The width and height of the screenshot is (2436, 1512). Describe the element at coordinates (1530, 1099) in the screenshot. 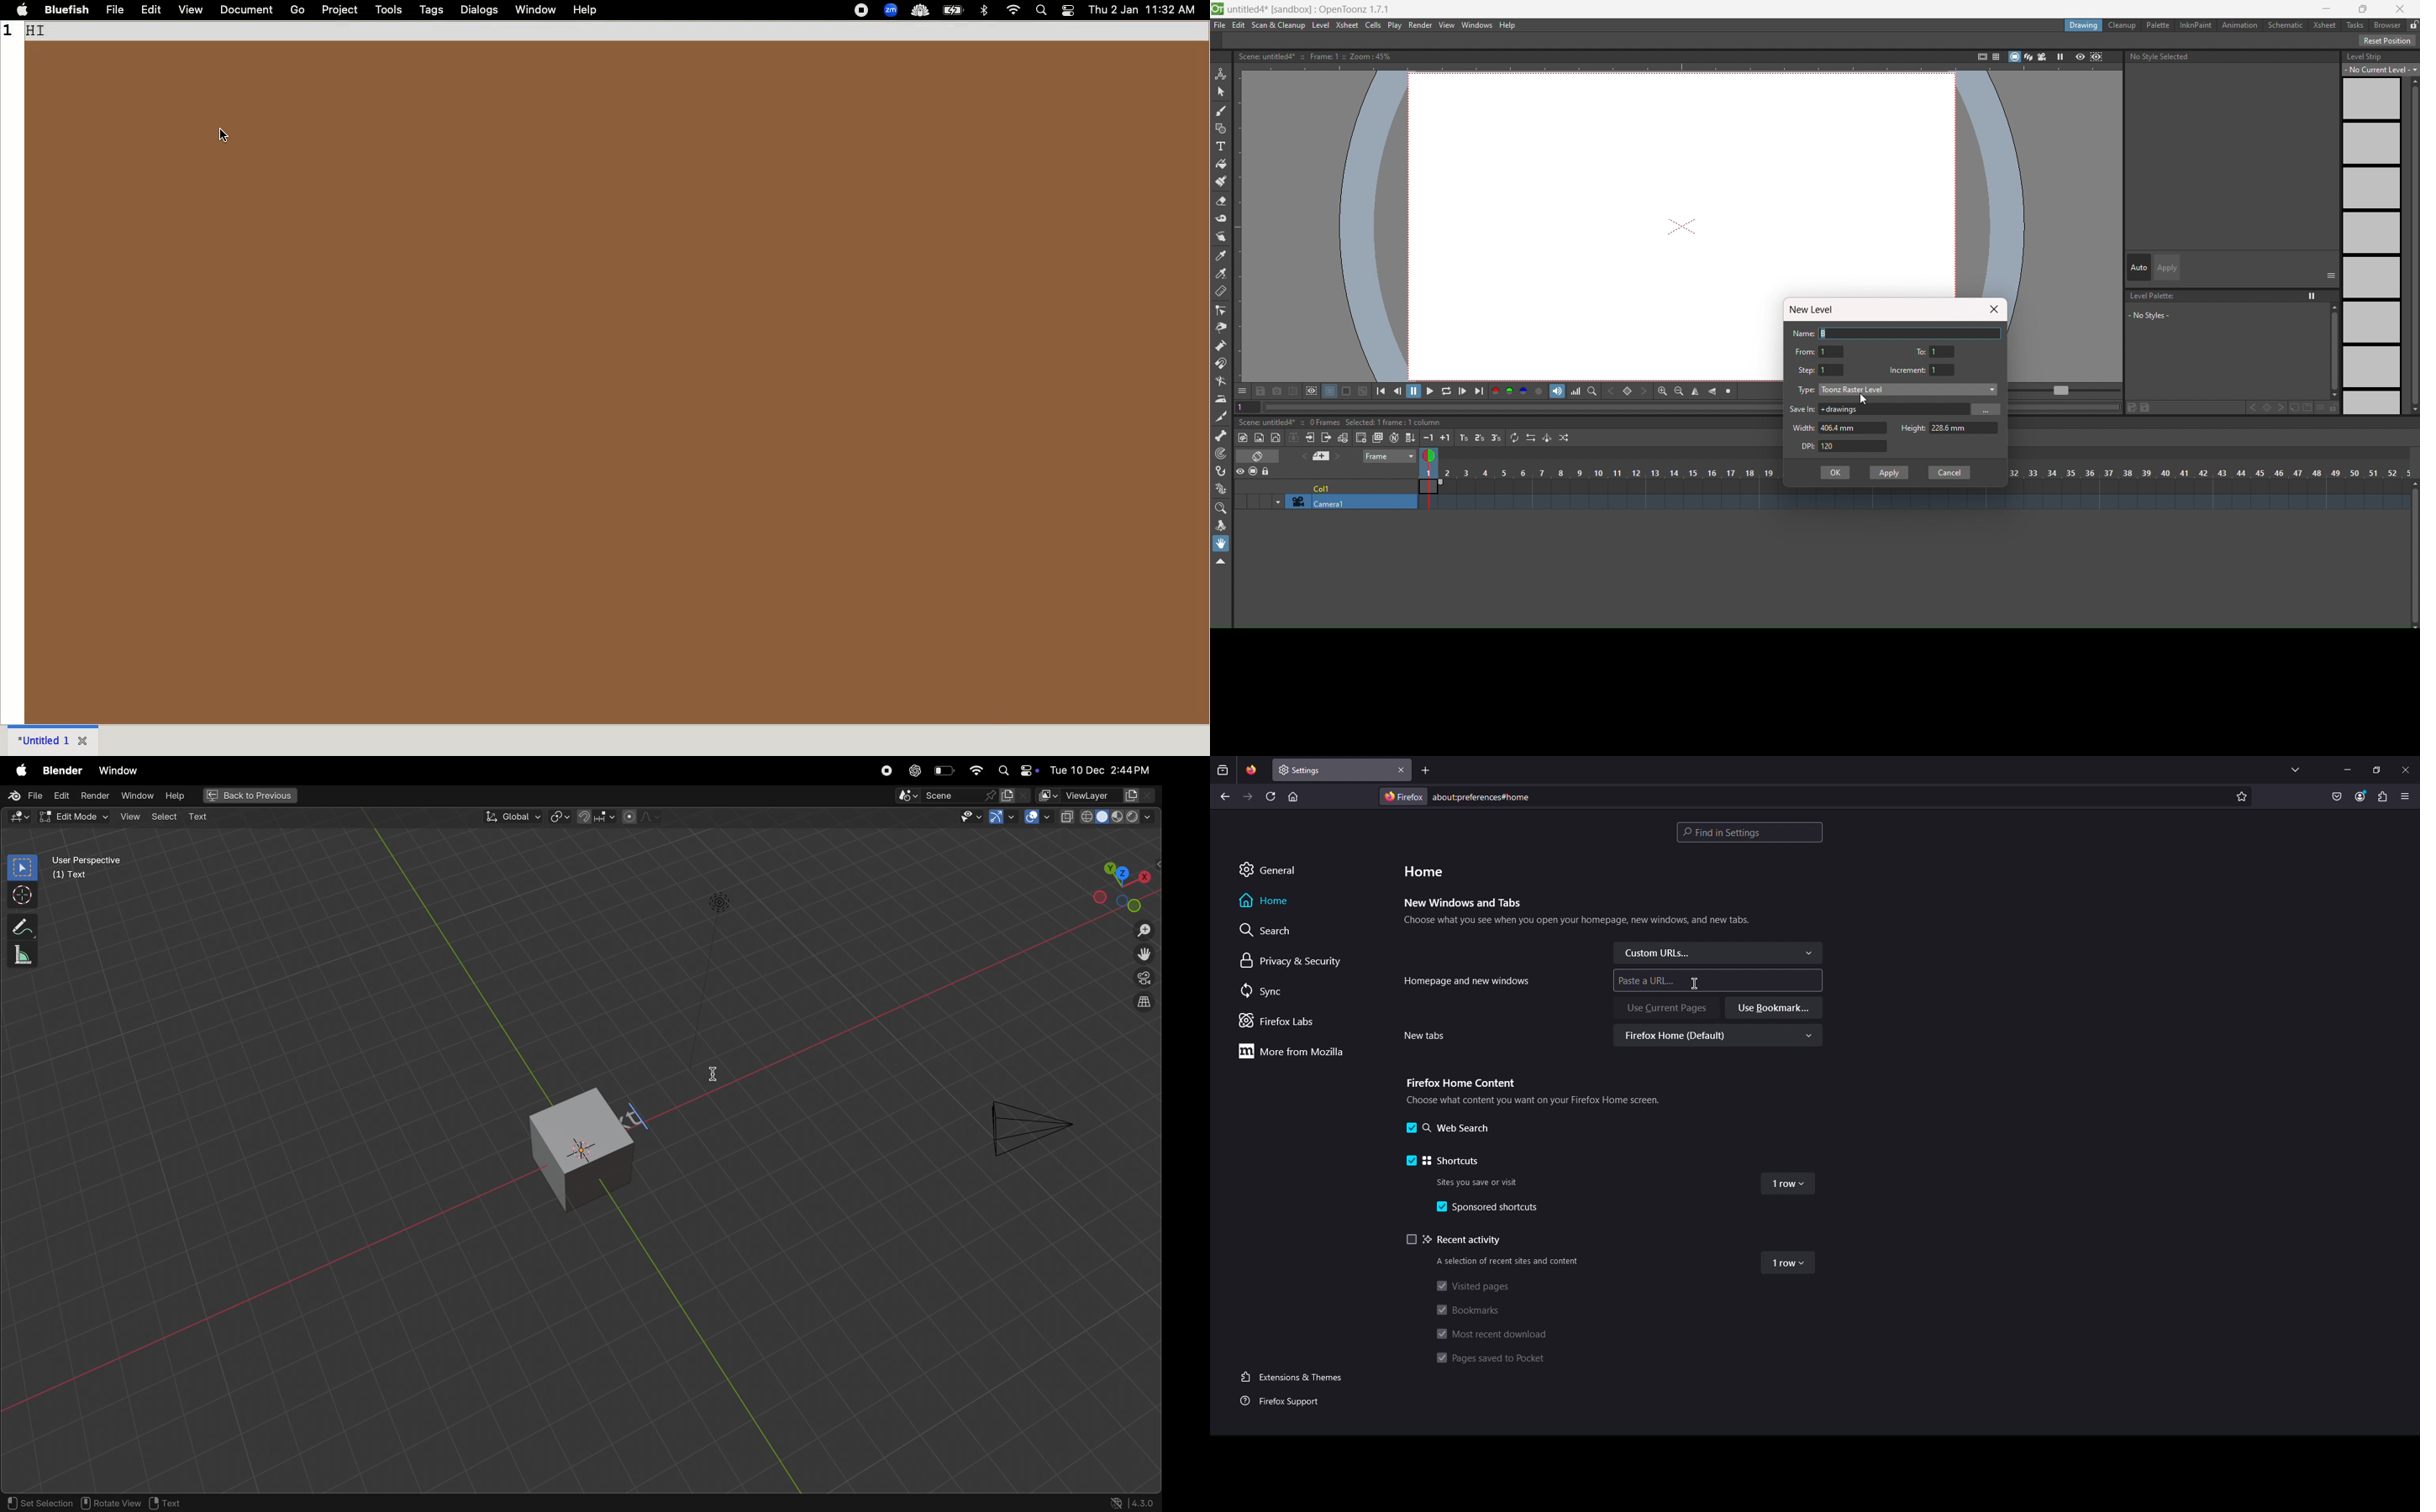

I see `Choose what content you want on your Firefox Home screen` at that location.